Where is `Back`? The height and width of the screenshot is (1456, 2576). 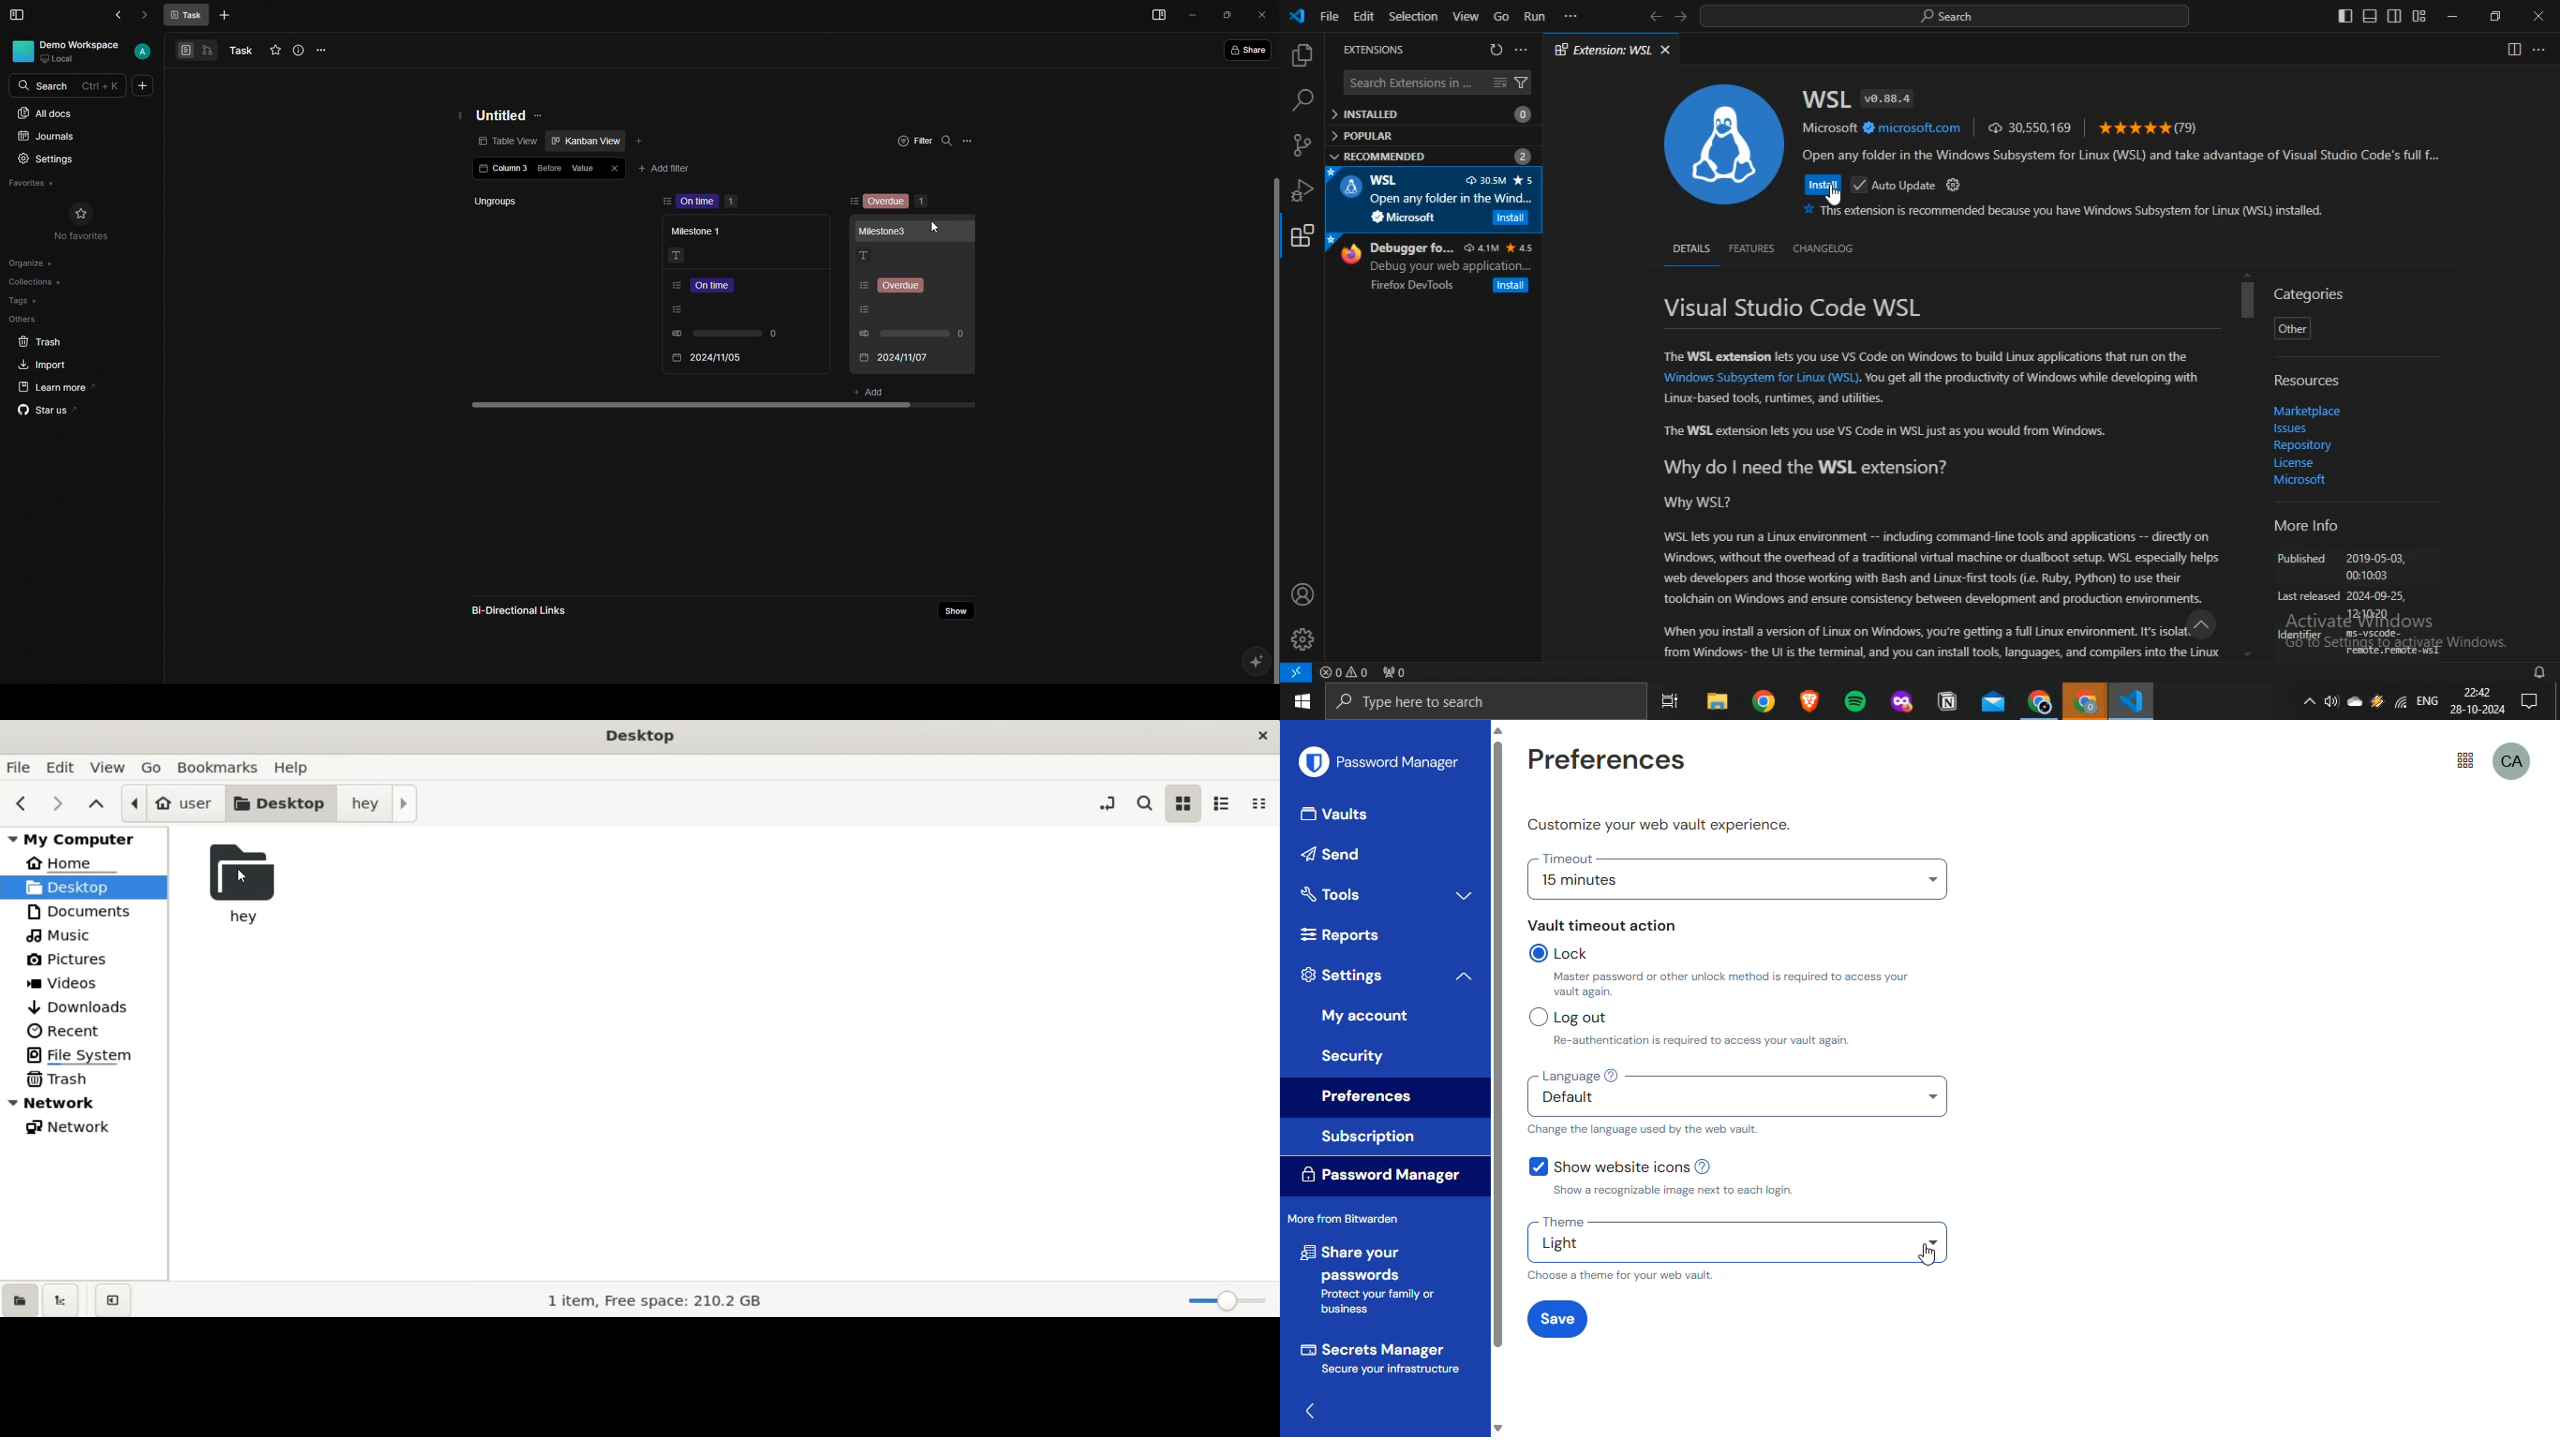 Back is located at coordinates (122, 14).